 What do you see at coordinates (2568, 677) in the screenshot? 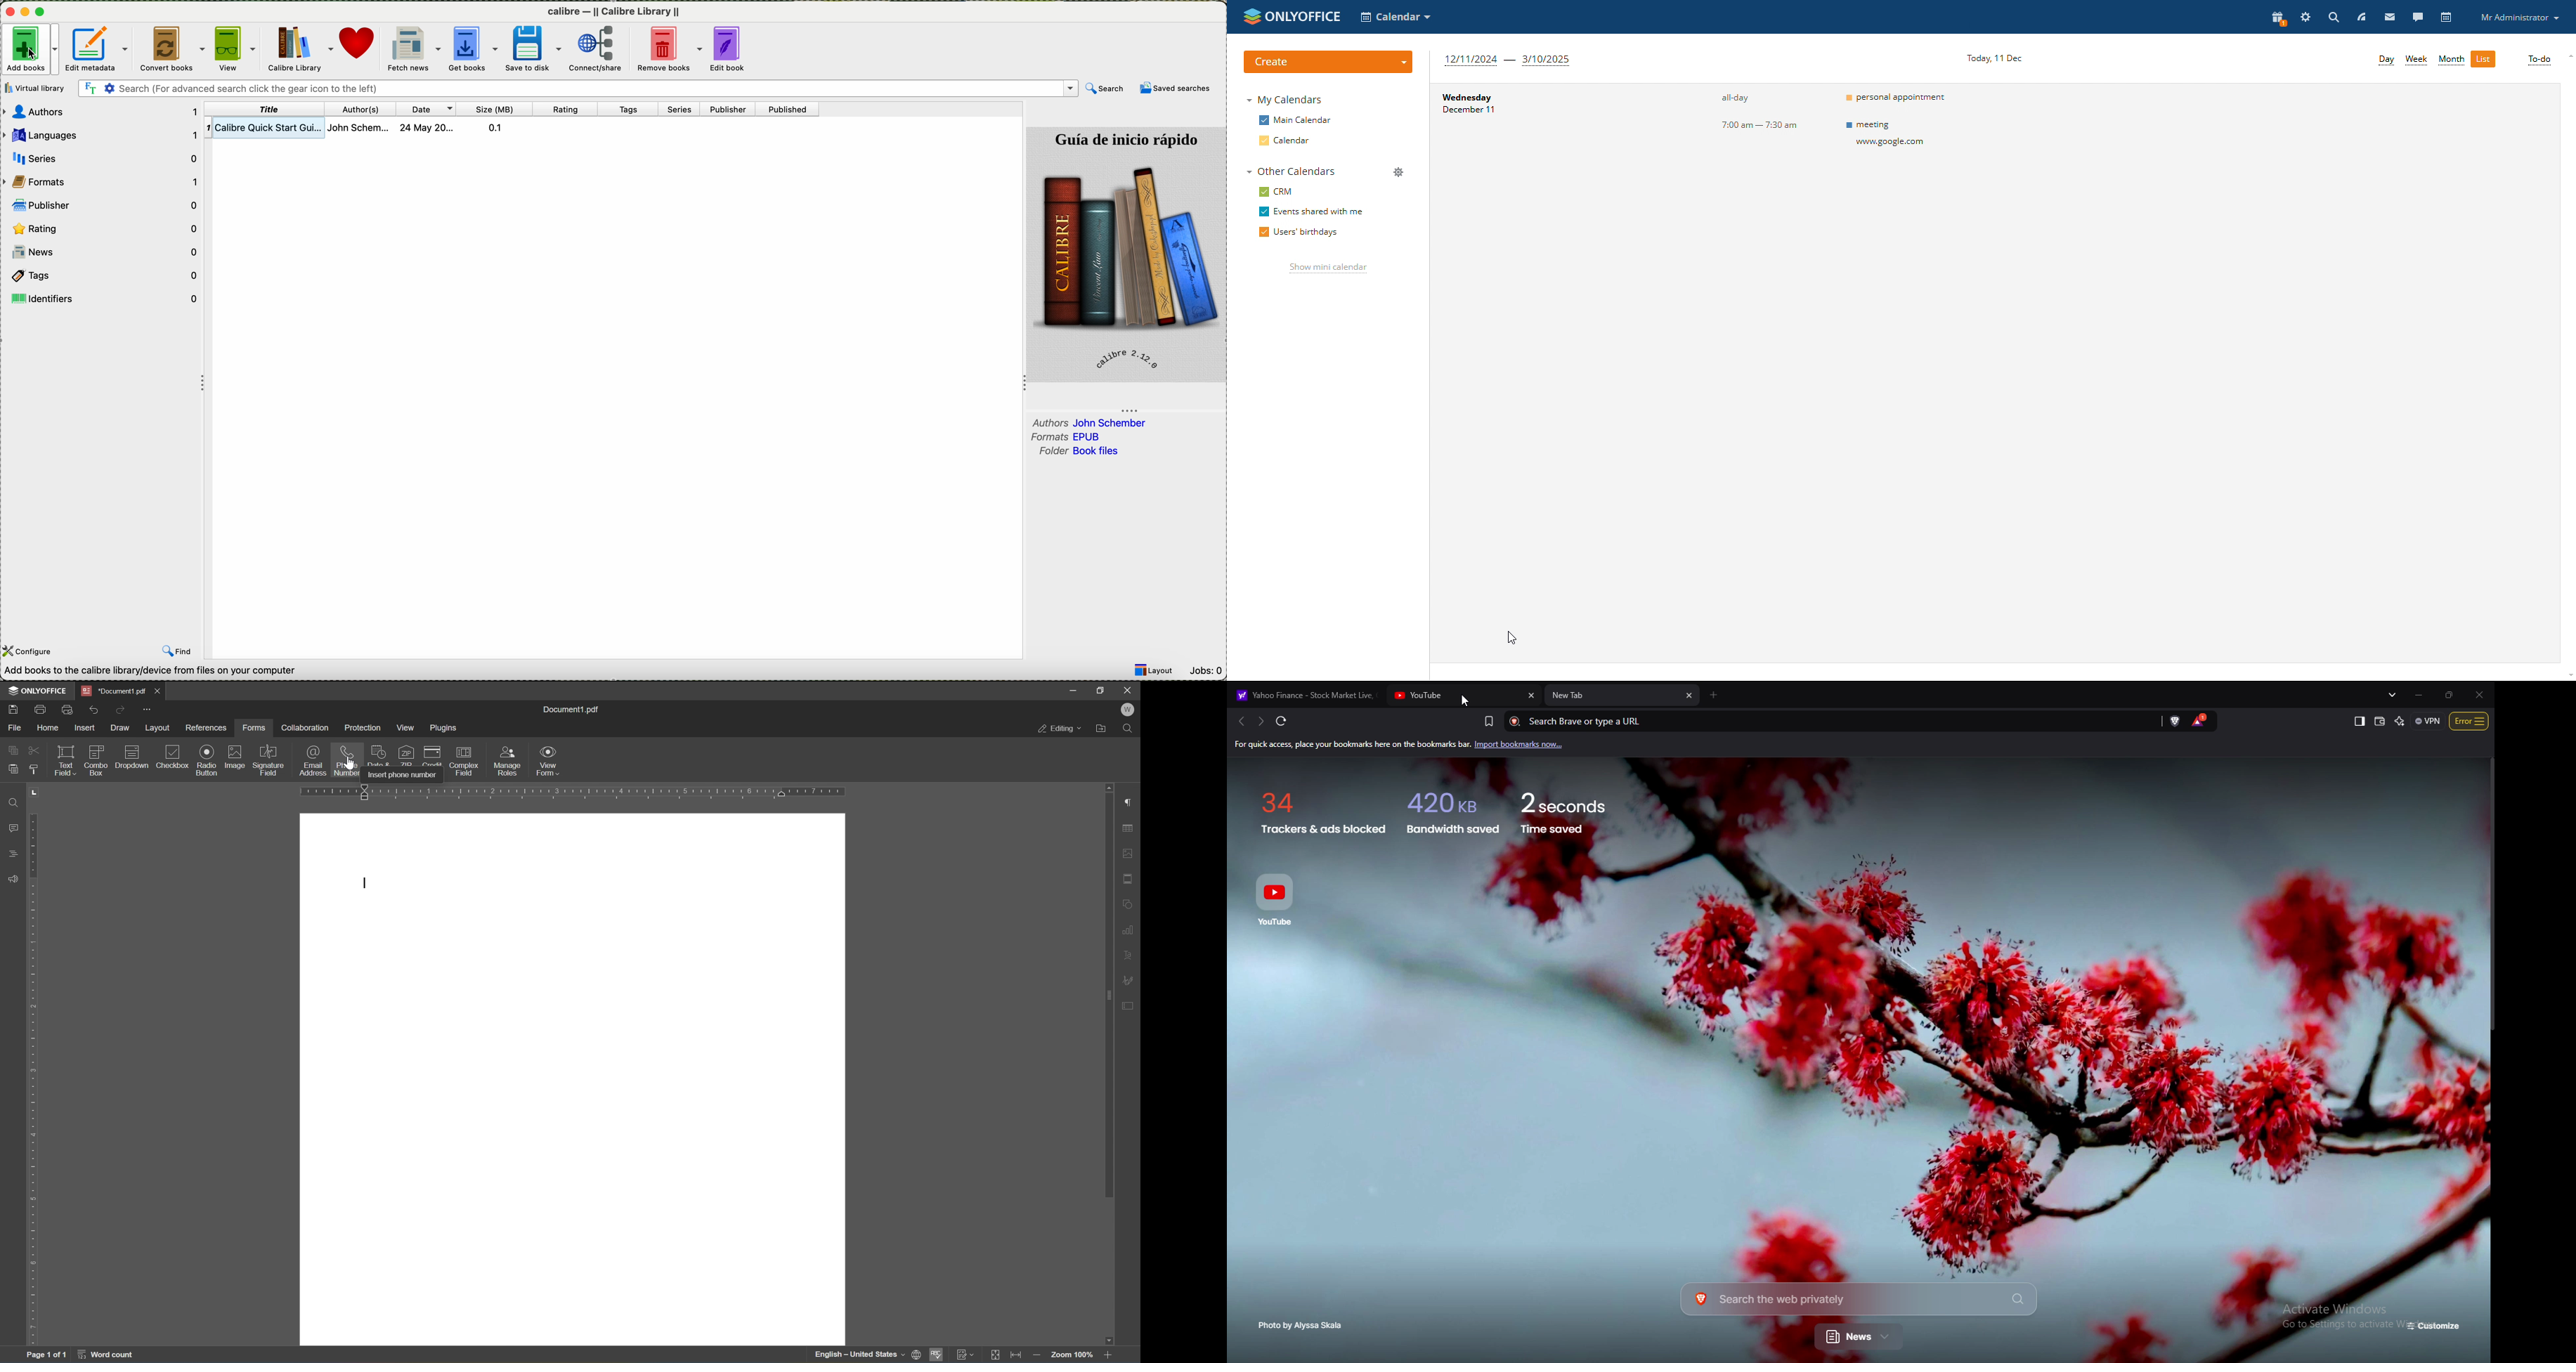
I see `scroll down` at bounding box center [2568, 677].